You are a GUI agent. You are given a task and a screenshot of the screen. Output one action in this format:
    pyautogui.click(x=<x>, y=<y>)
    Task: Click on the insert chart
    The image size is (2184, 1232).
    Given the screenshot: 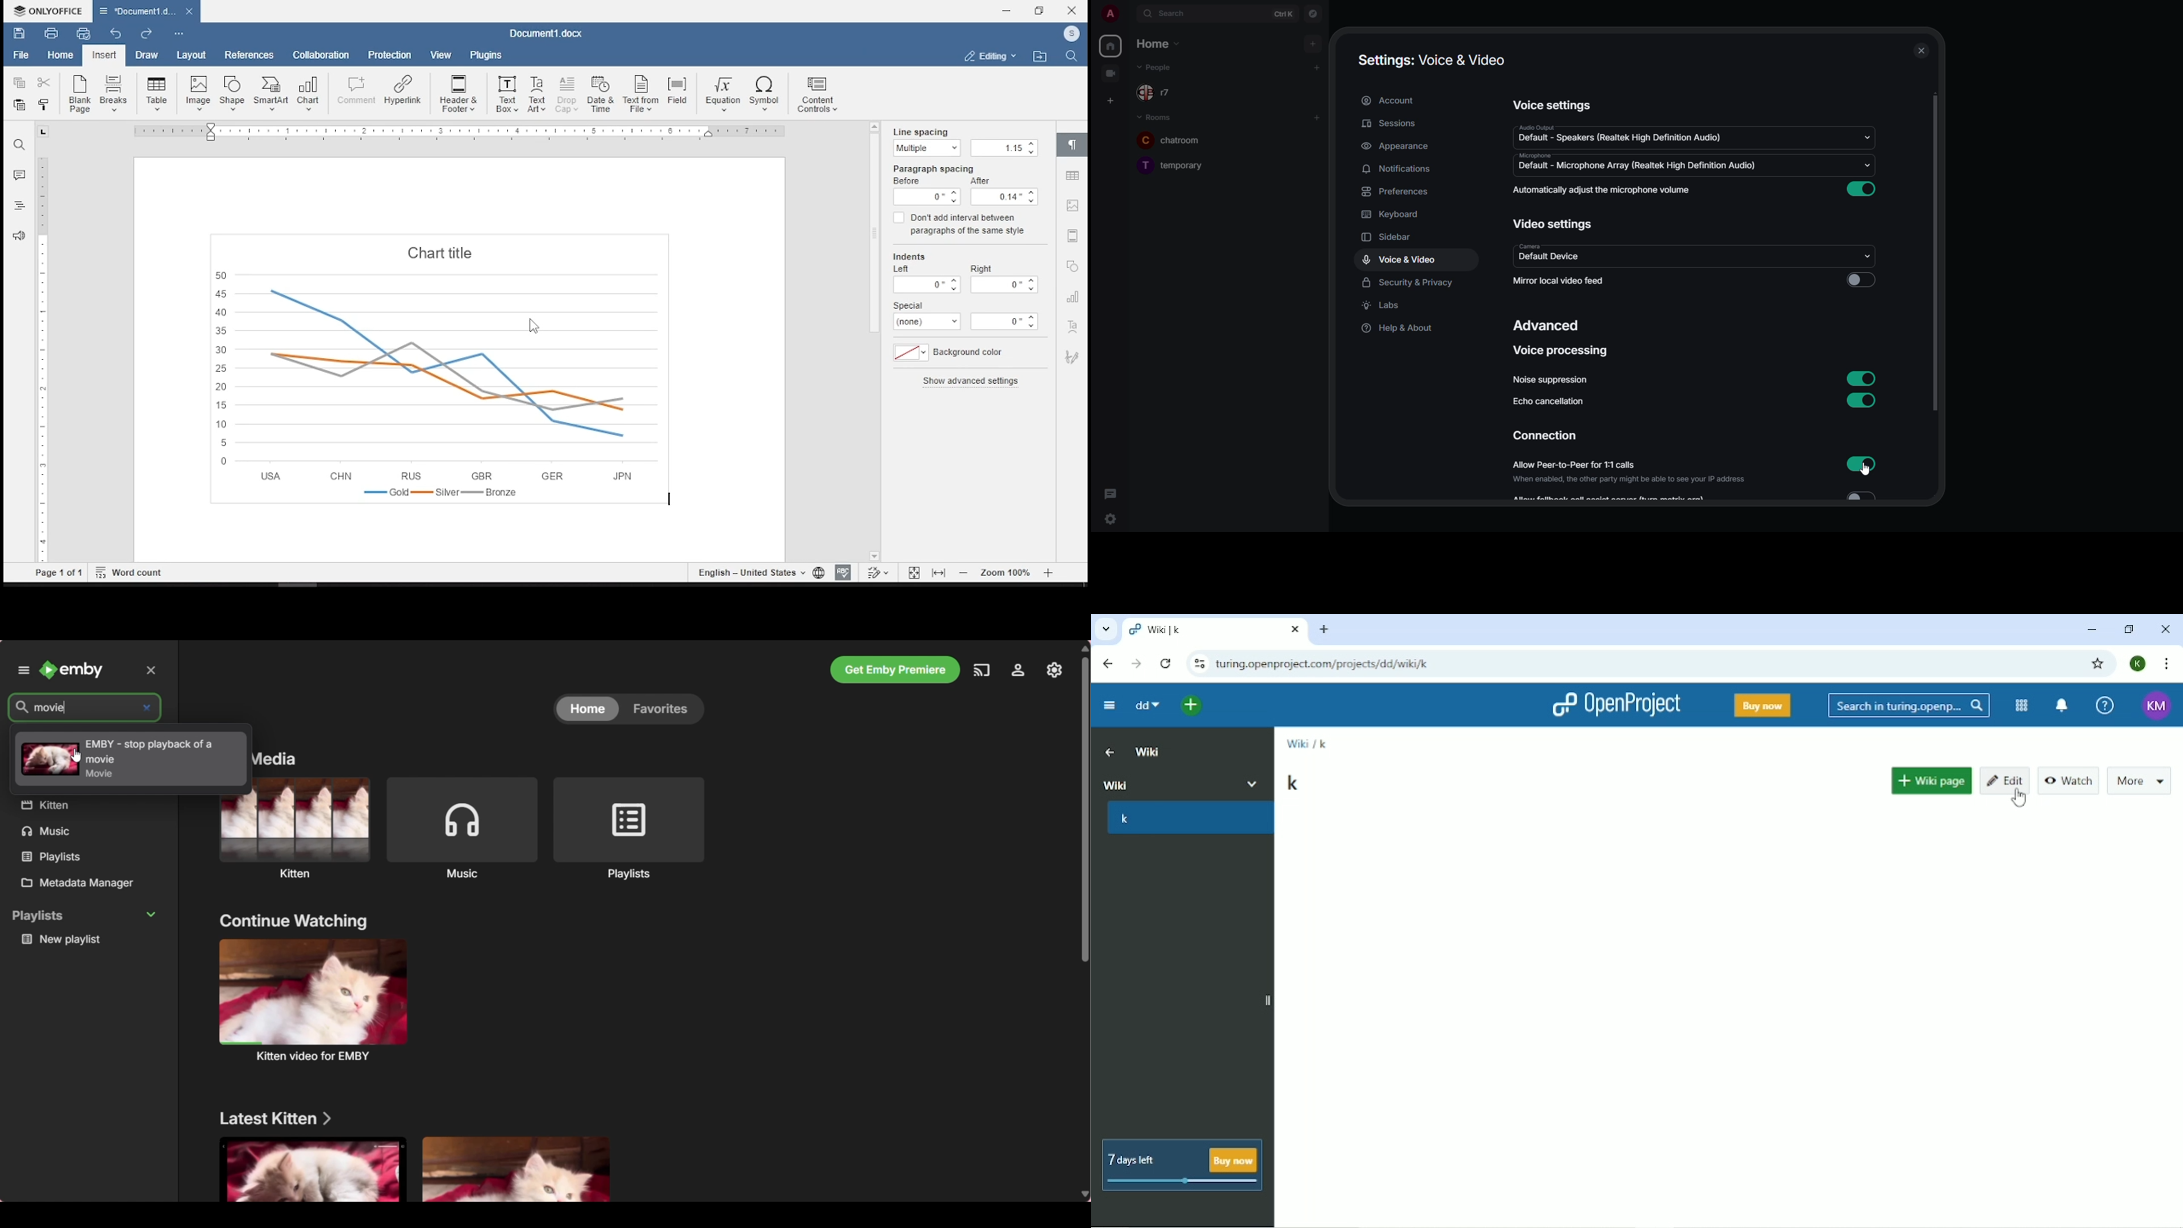 What is the action you would take?
    pyautogui.click(x=310, y=94)
    